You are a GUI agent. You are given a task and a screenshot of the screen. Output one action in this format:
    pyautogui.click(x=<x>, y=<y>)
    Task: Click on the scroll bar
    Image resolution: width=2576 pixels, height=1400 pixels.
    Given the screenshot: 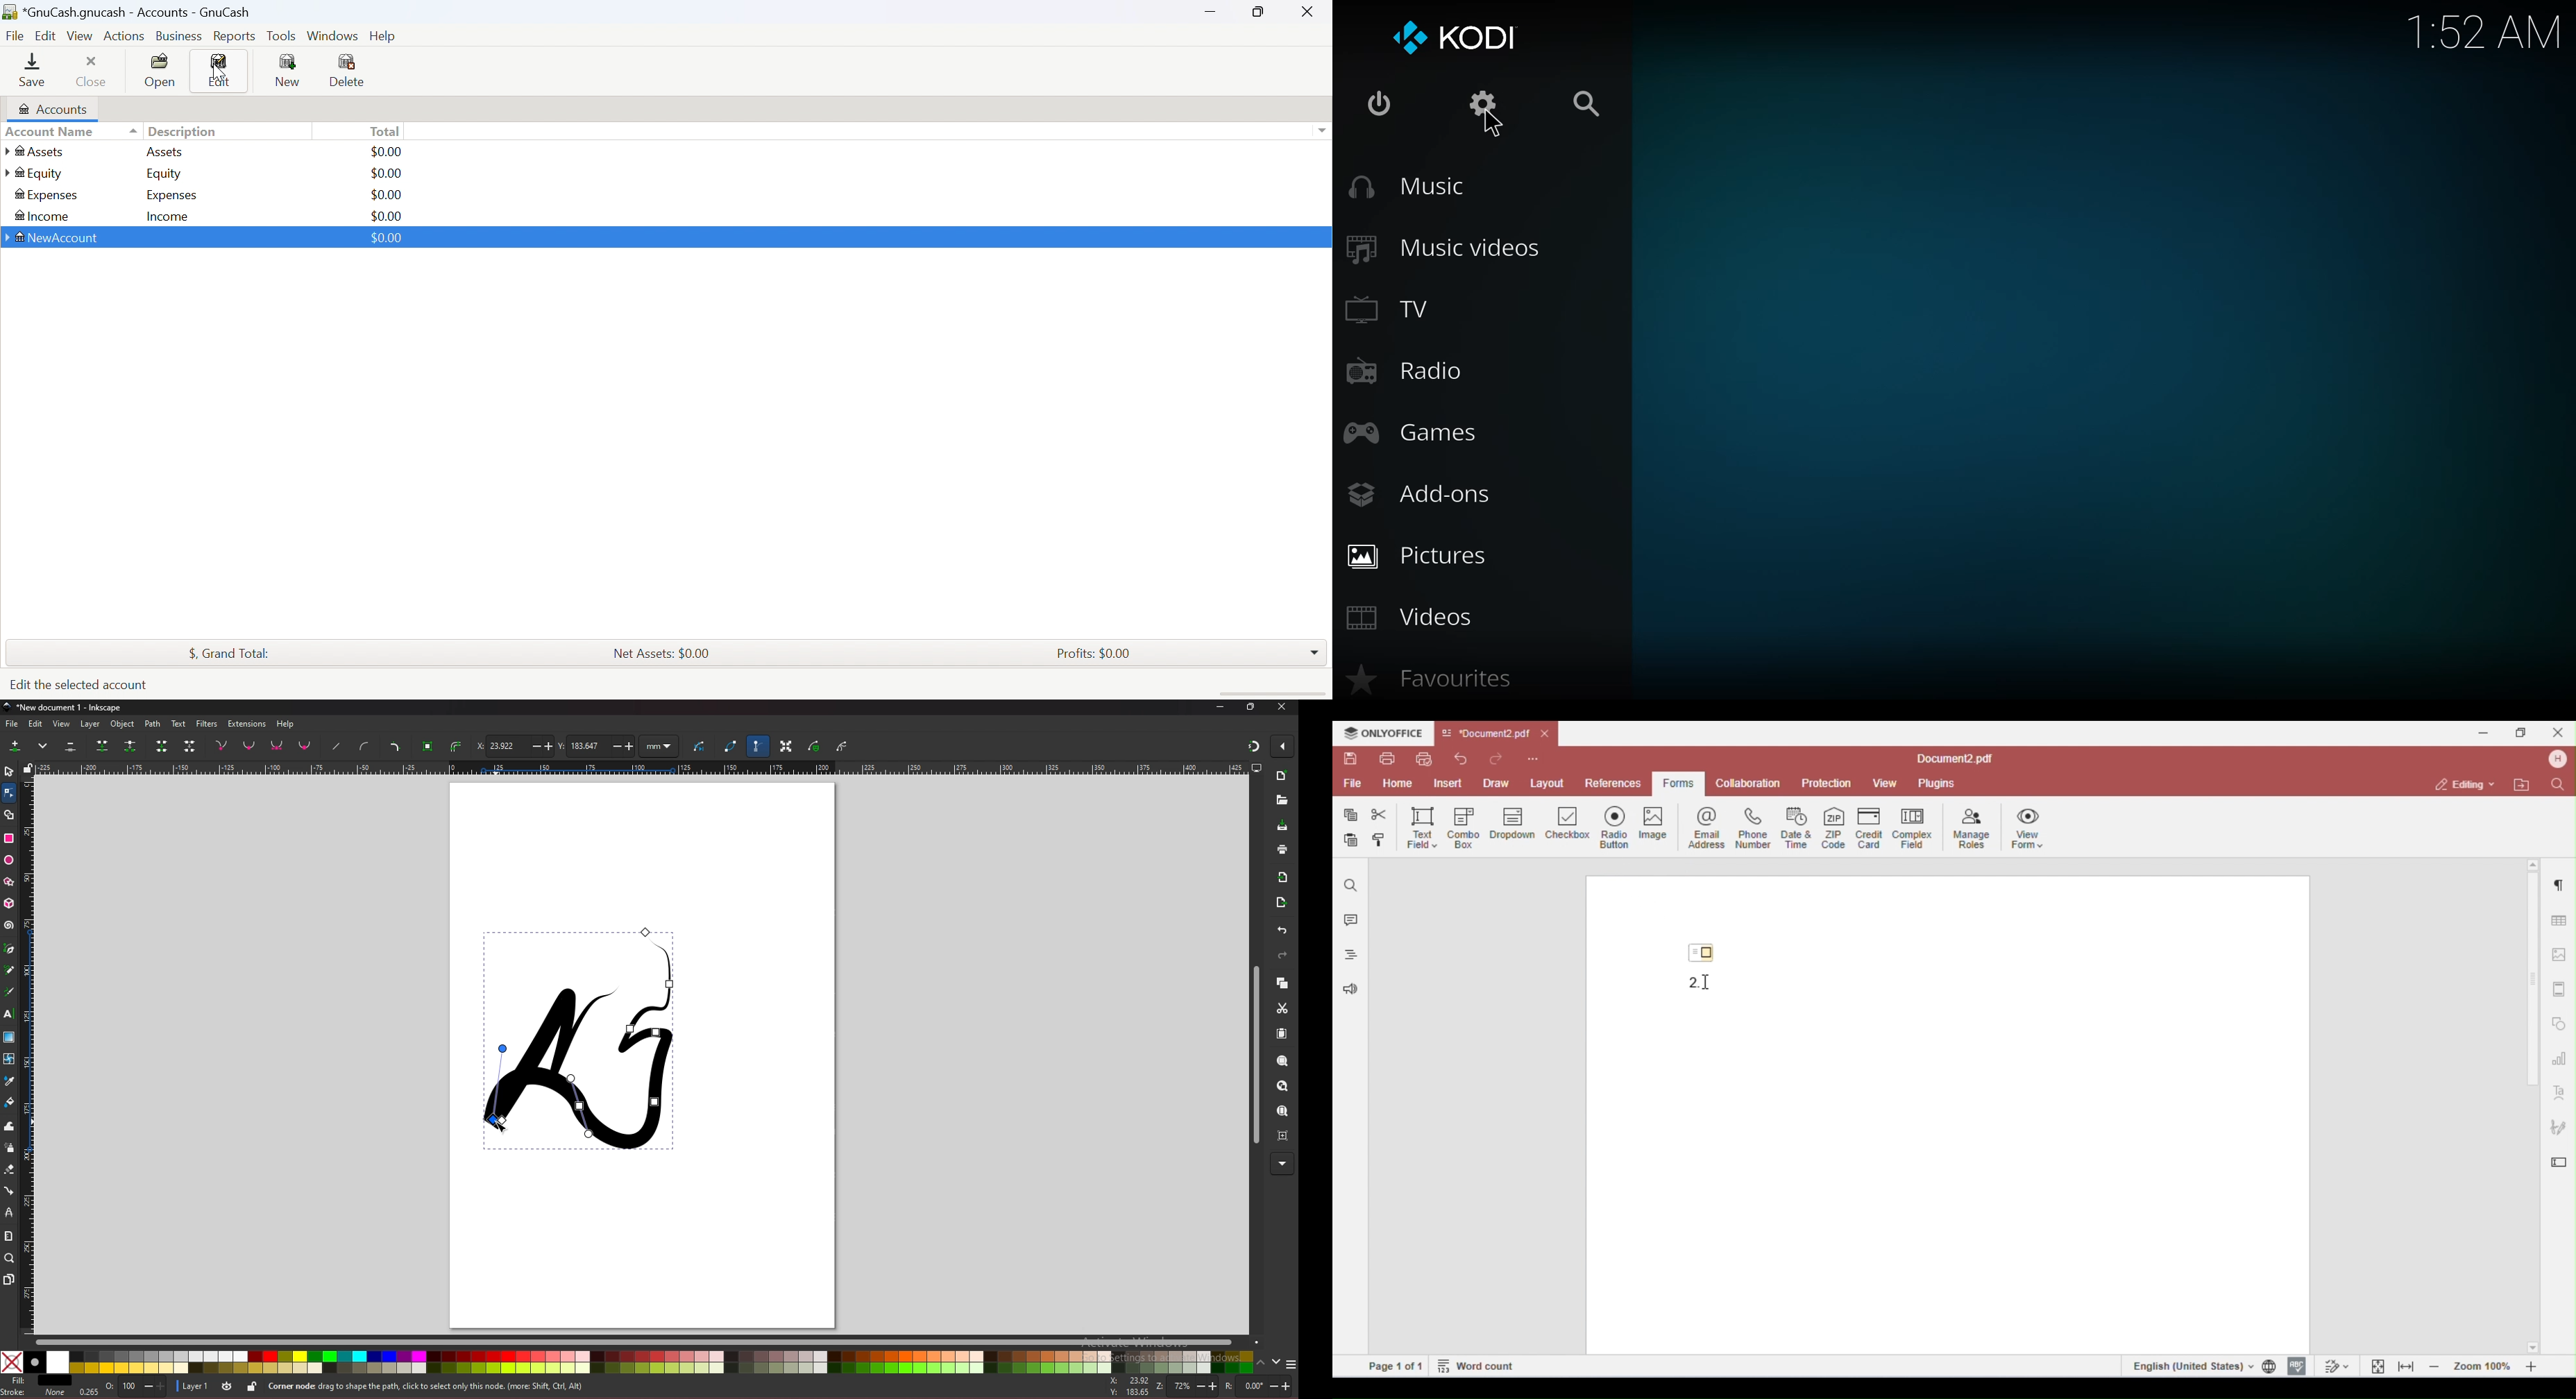 What is the action you would take?
    pyautogui.click(x=647, y=1343)
    